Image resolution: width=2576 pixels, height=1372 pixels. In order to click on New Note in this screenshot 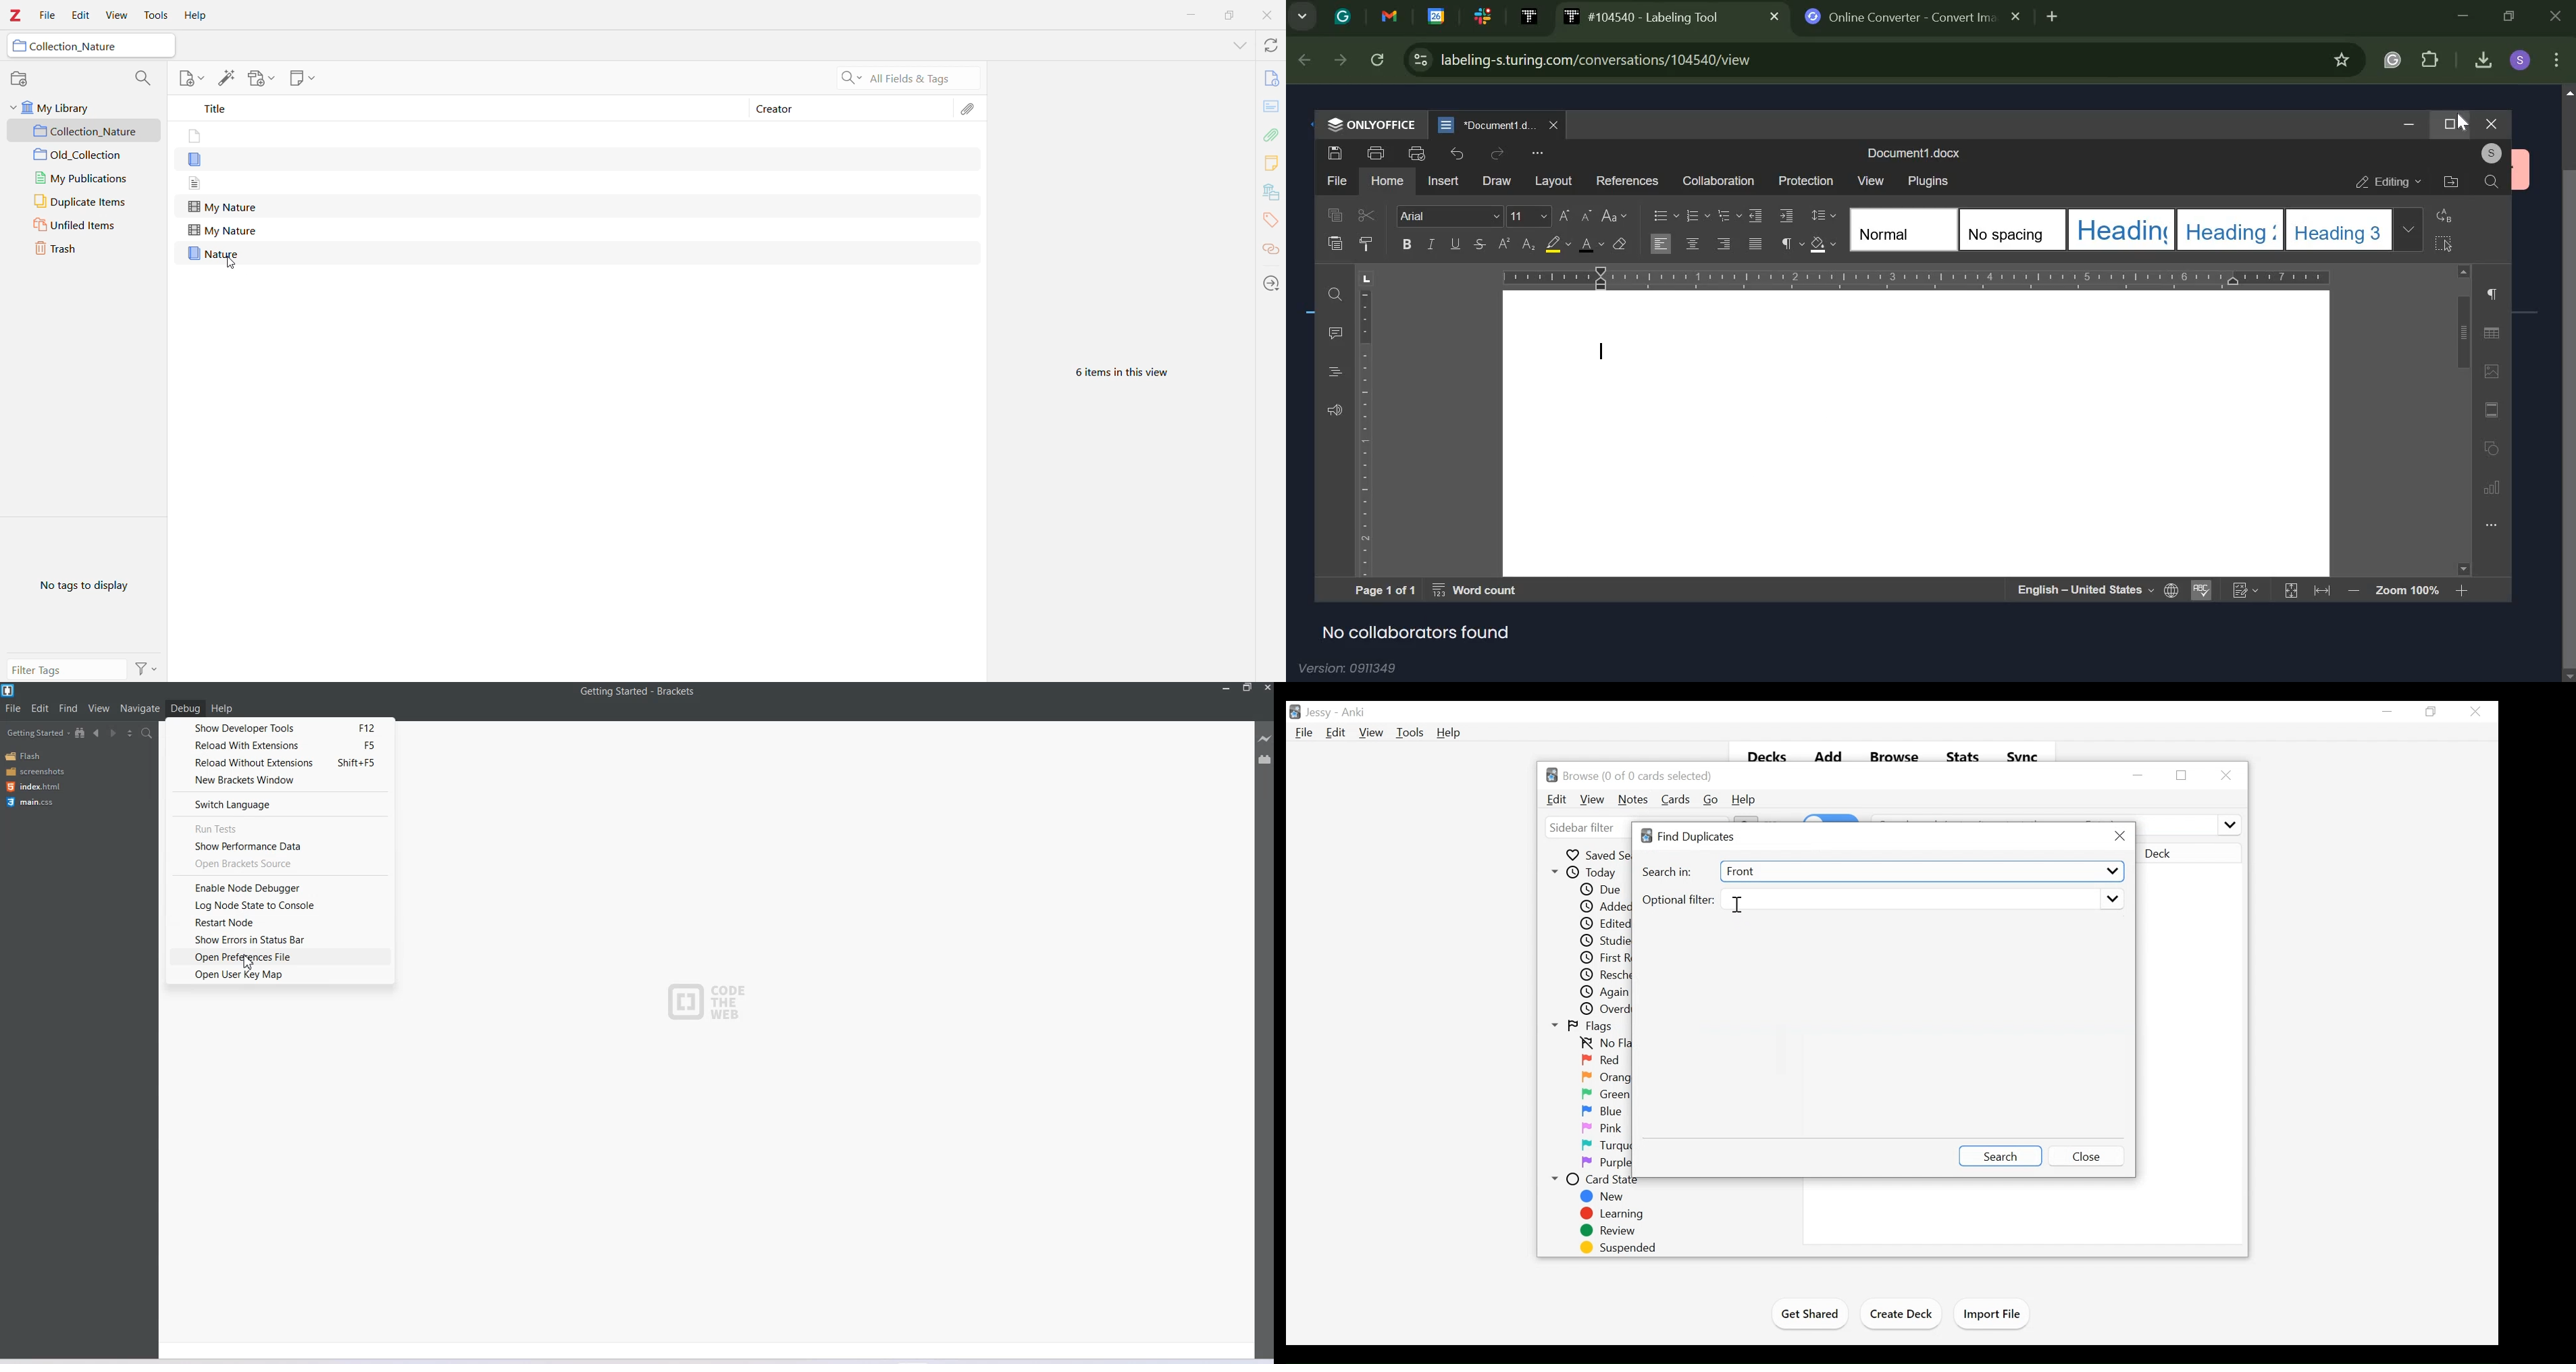, I will do `click(301, 78)`.